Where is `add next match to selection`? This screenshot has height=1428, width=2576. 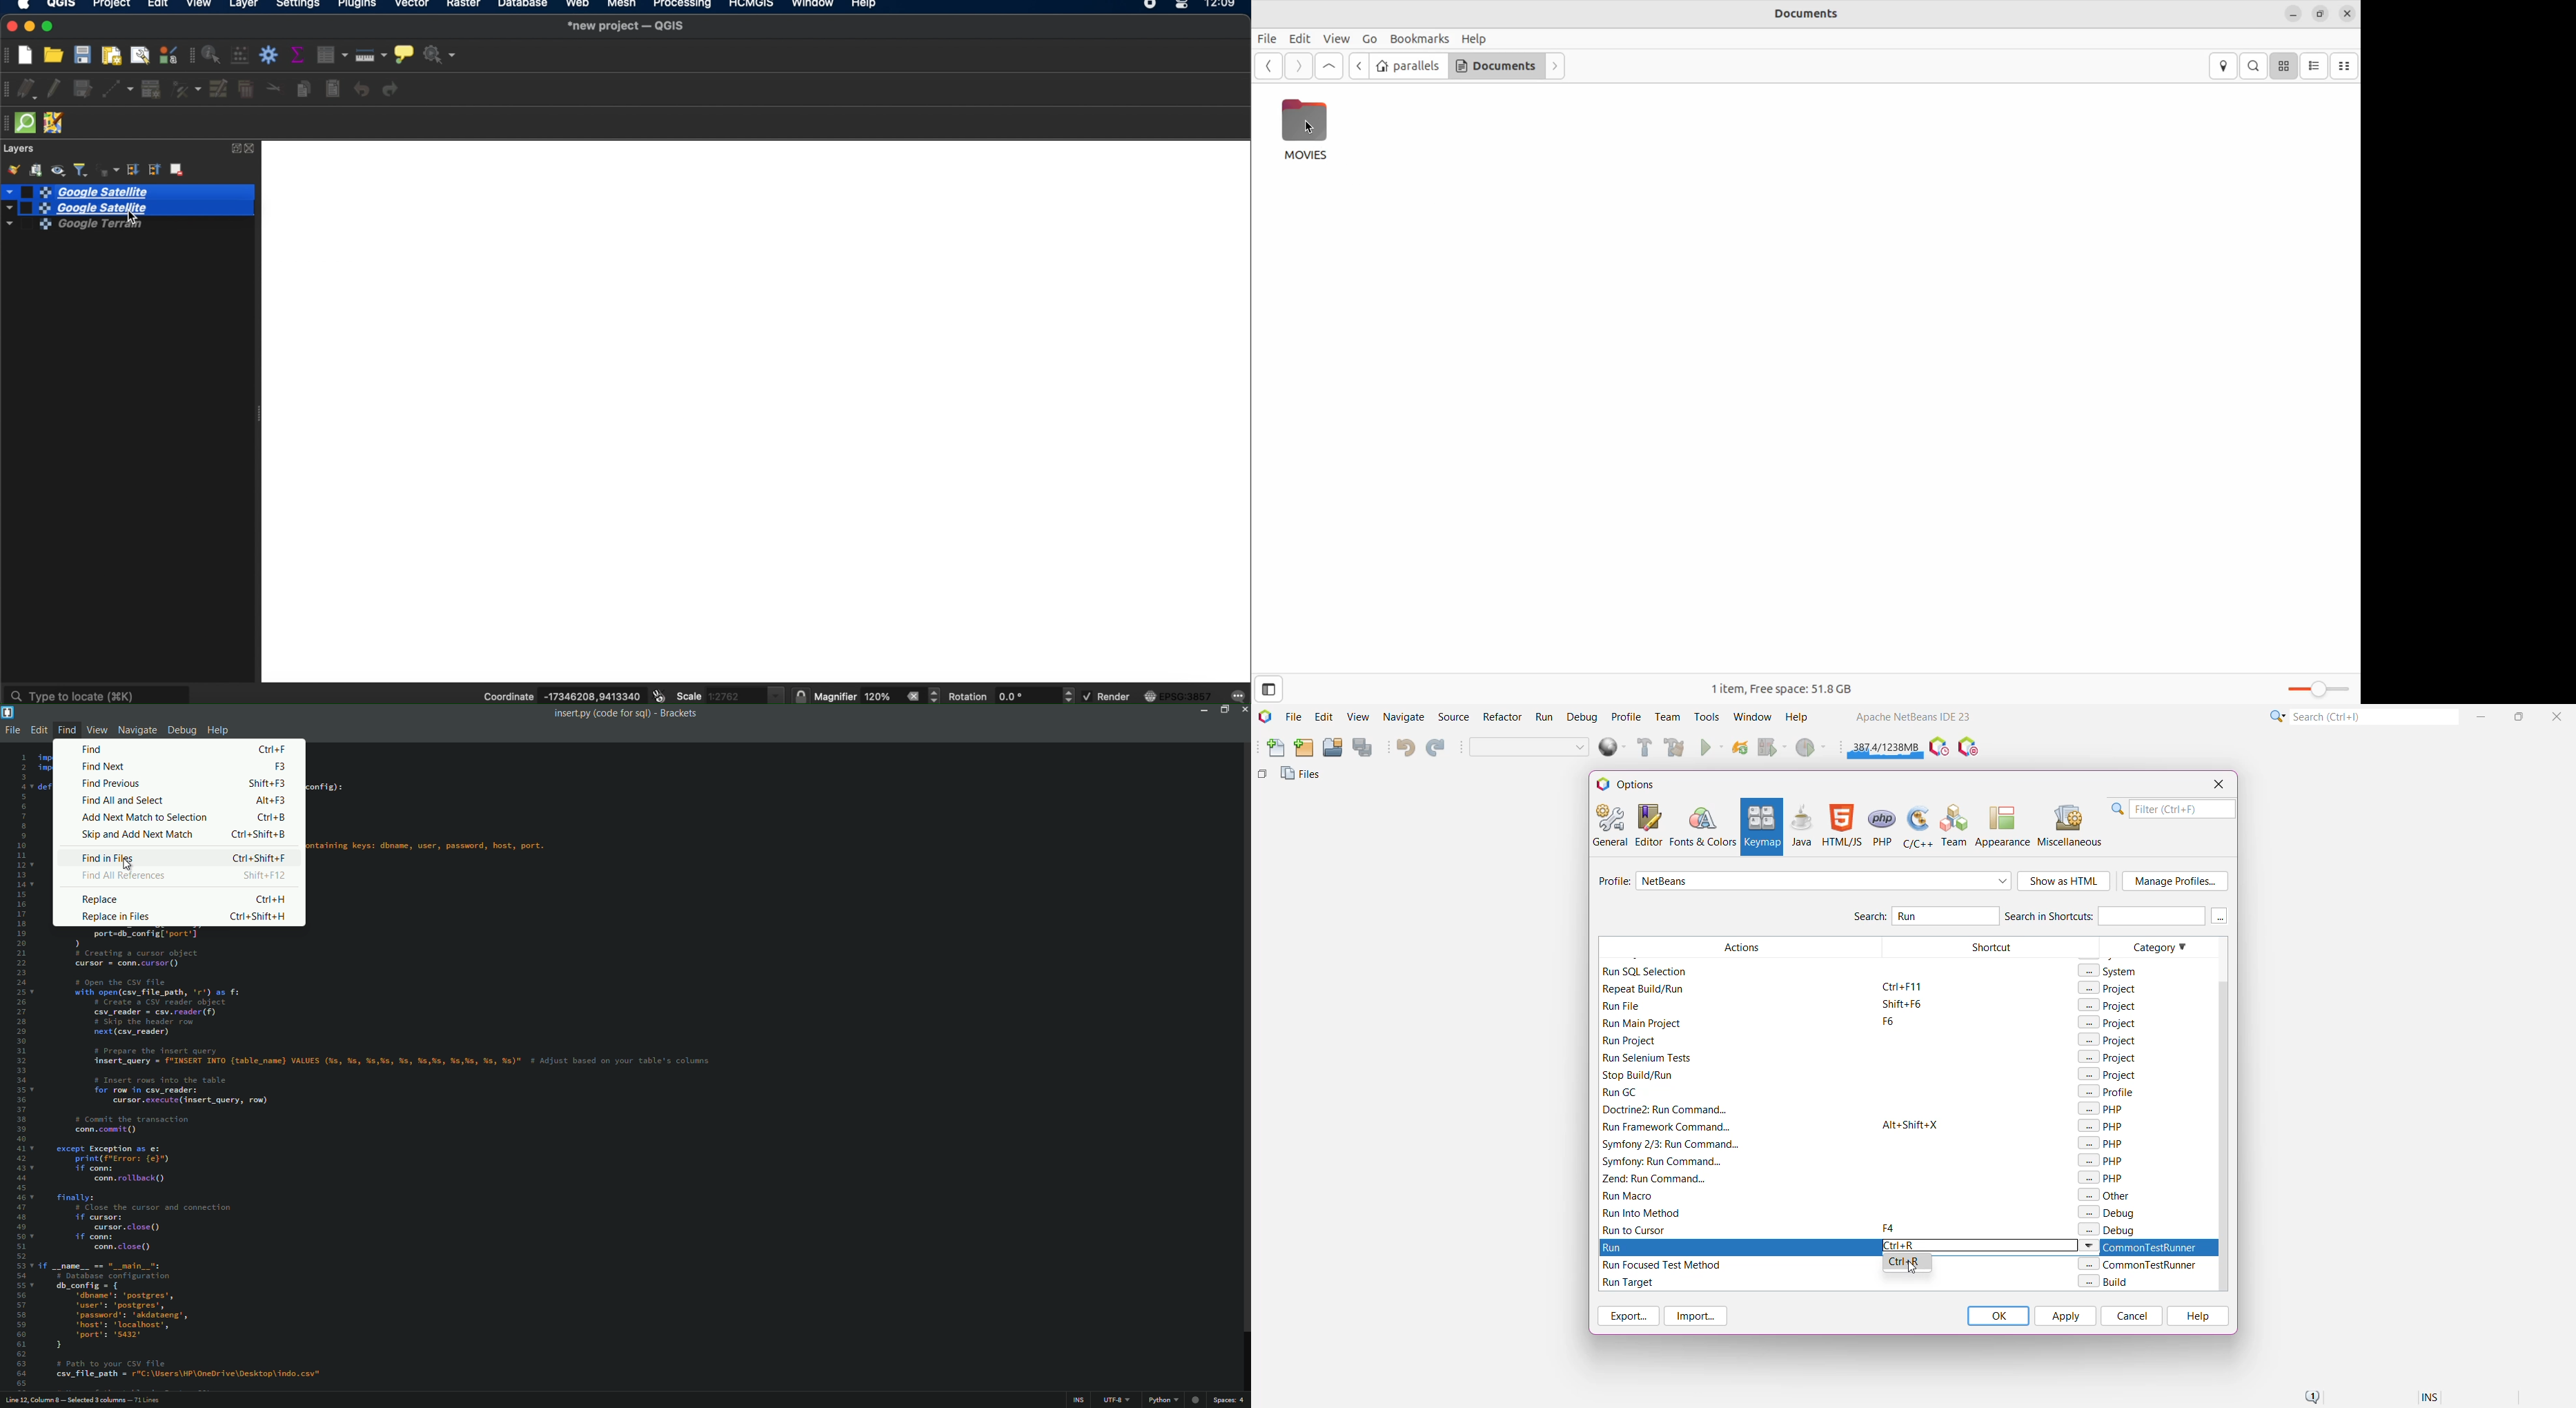 add next match to selection is located at coordinates (144, 817).